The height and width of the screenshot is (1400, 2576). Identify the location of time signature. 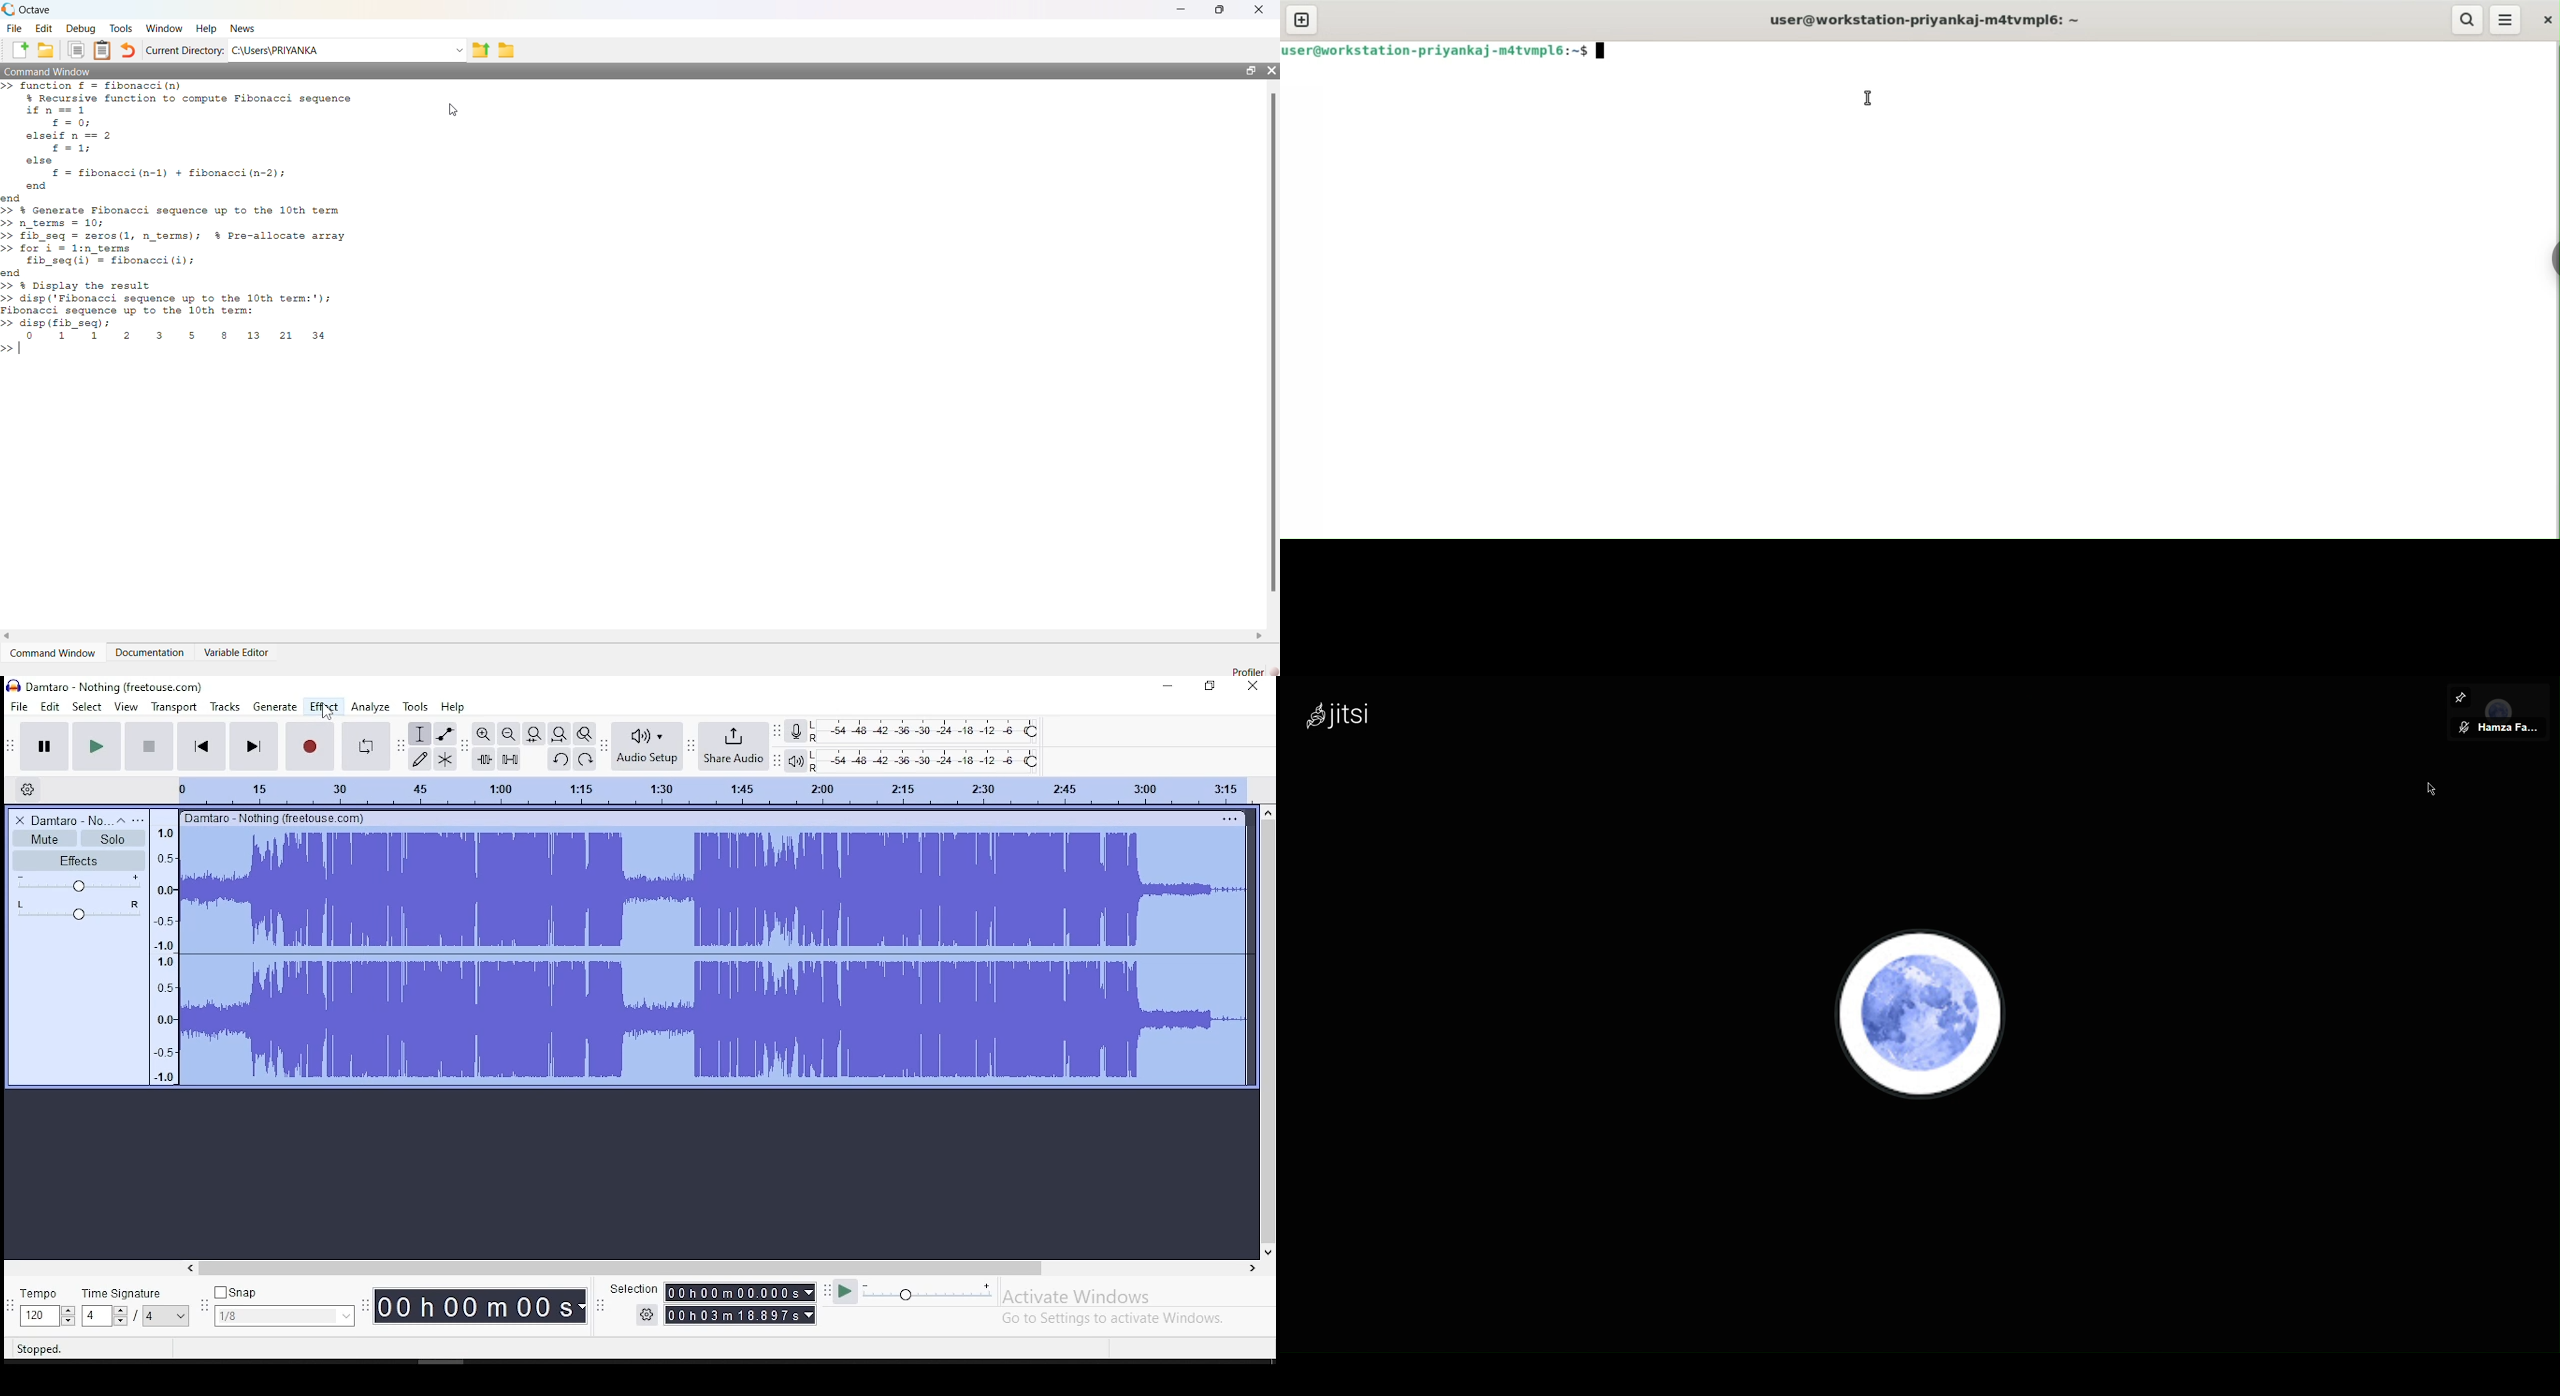
(133, 1291).